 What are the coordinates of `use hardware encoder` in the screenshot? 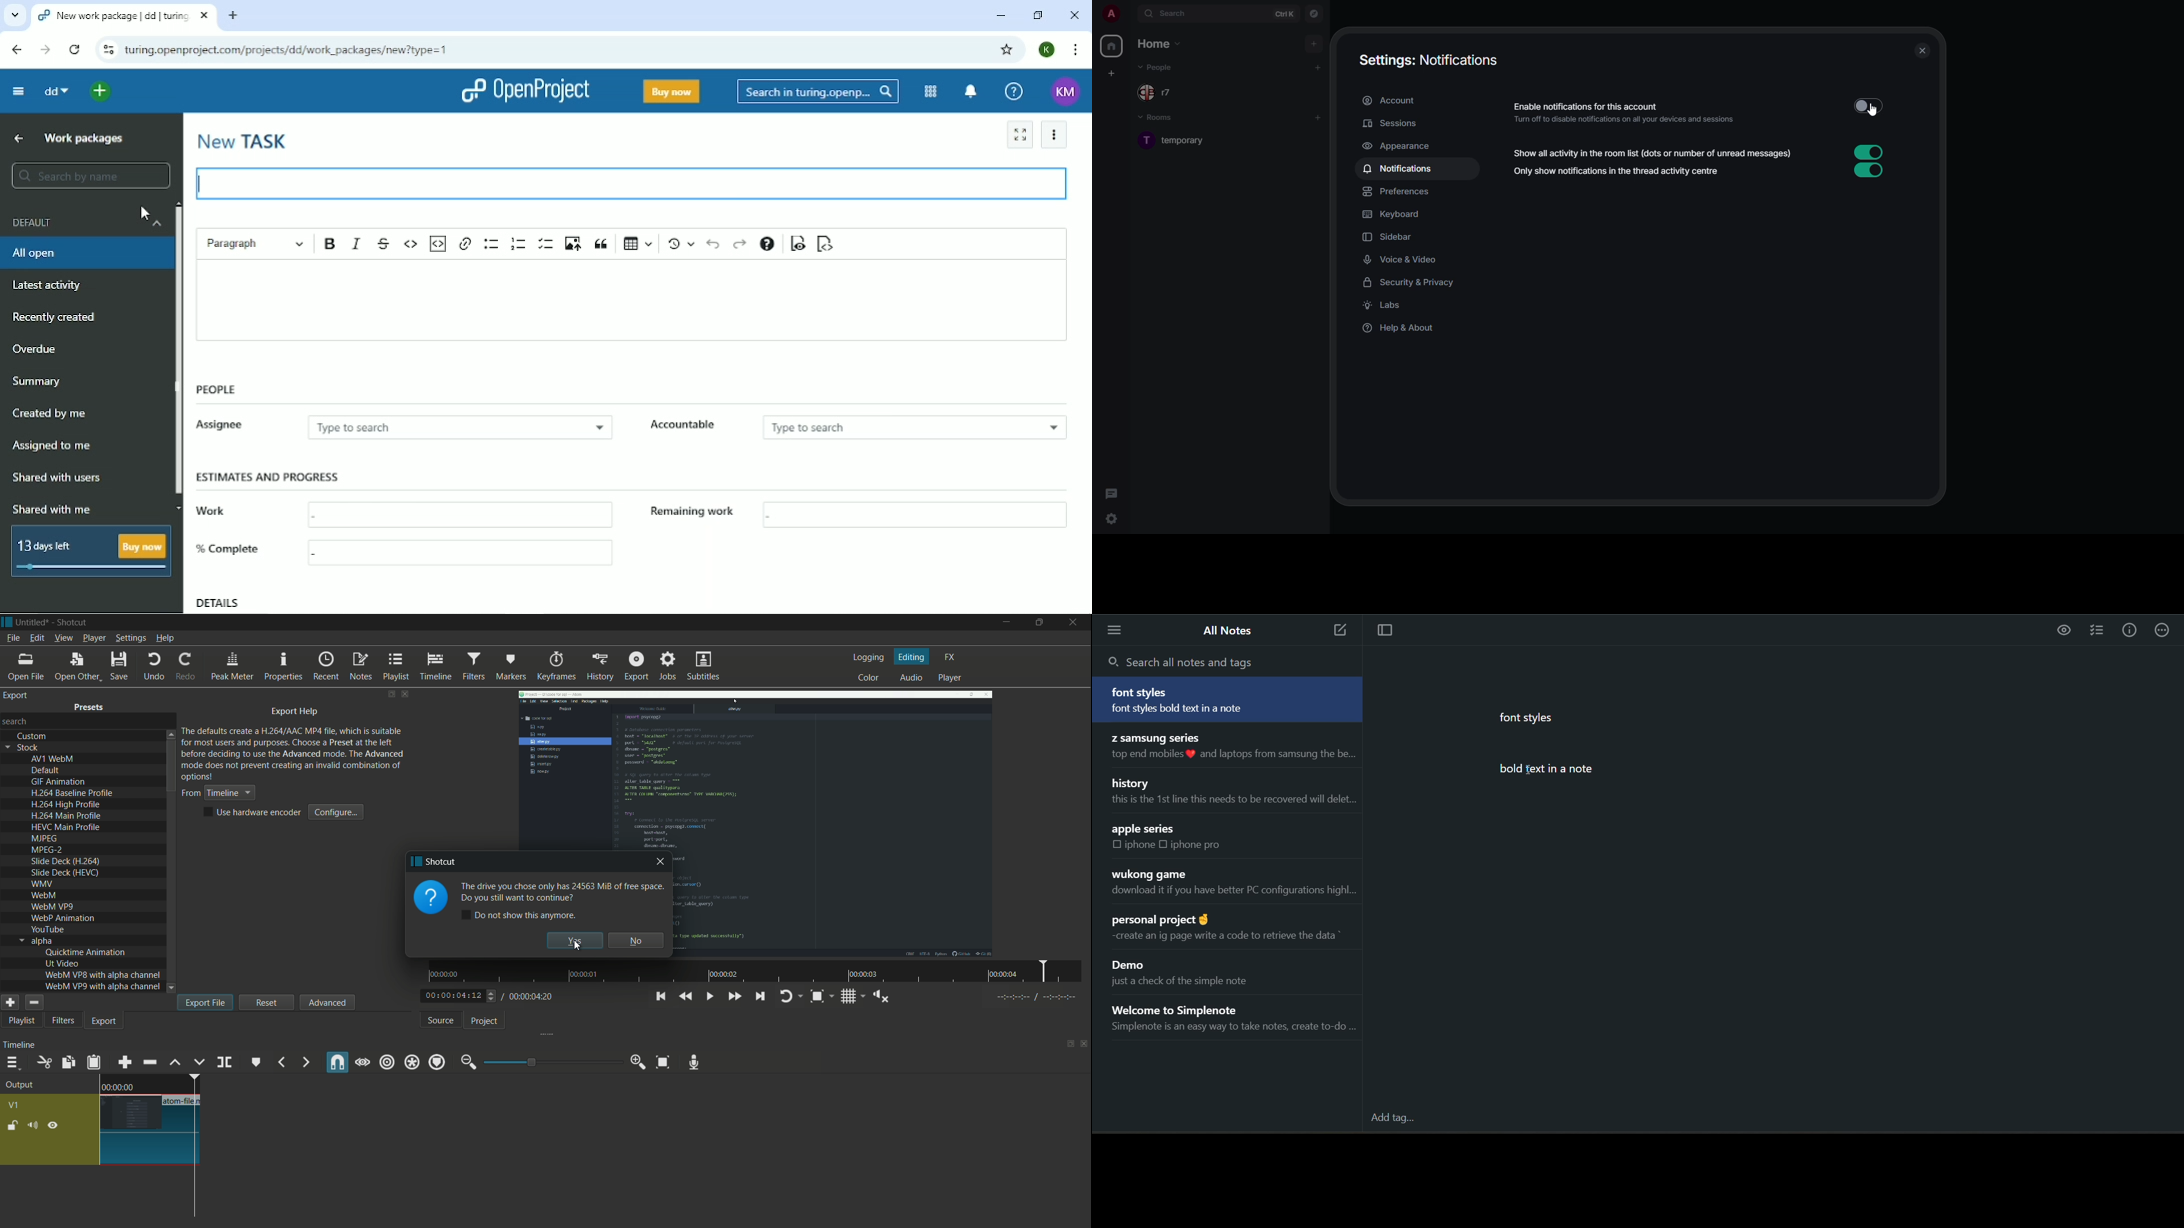 It's located at (254, 812).